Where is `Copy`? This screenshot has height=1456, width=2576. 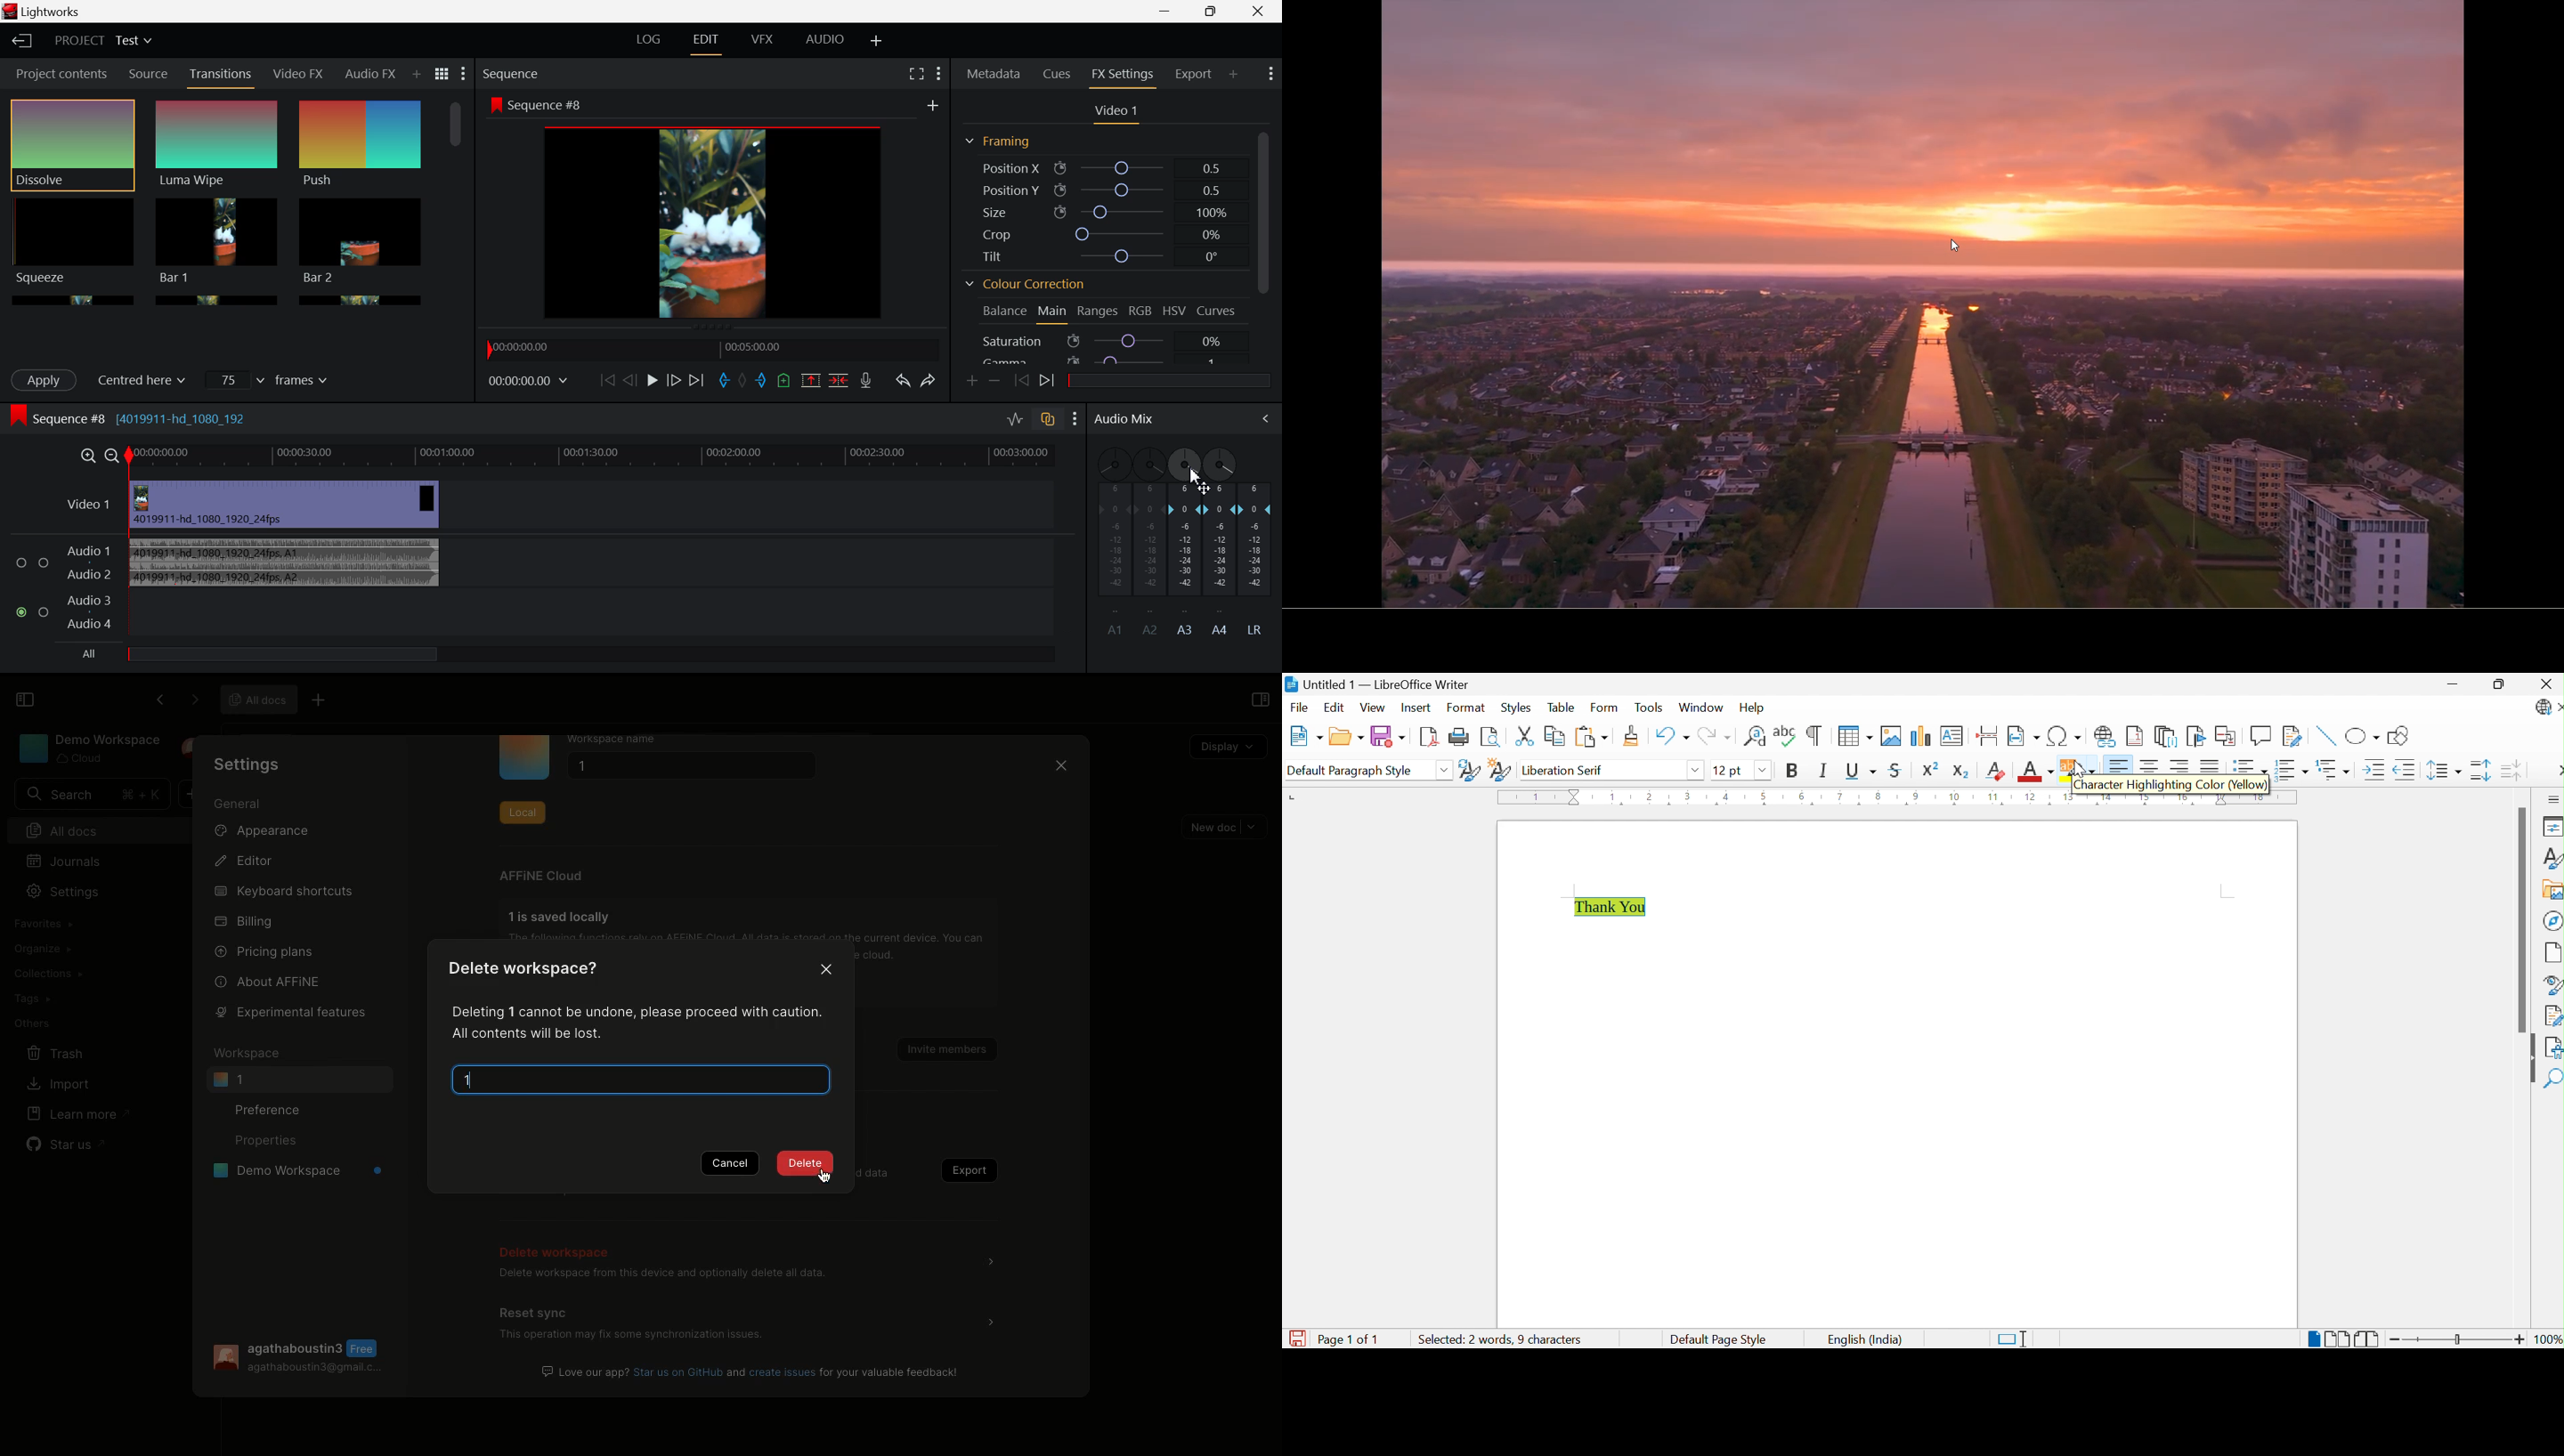
Copy is located at coordinates (1552, 736).